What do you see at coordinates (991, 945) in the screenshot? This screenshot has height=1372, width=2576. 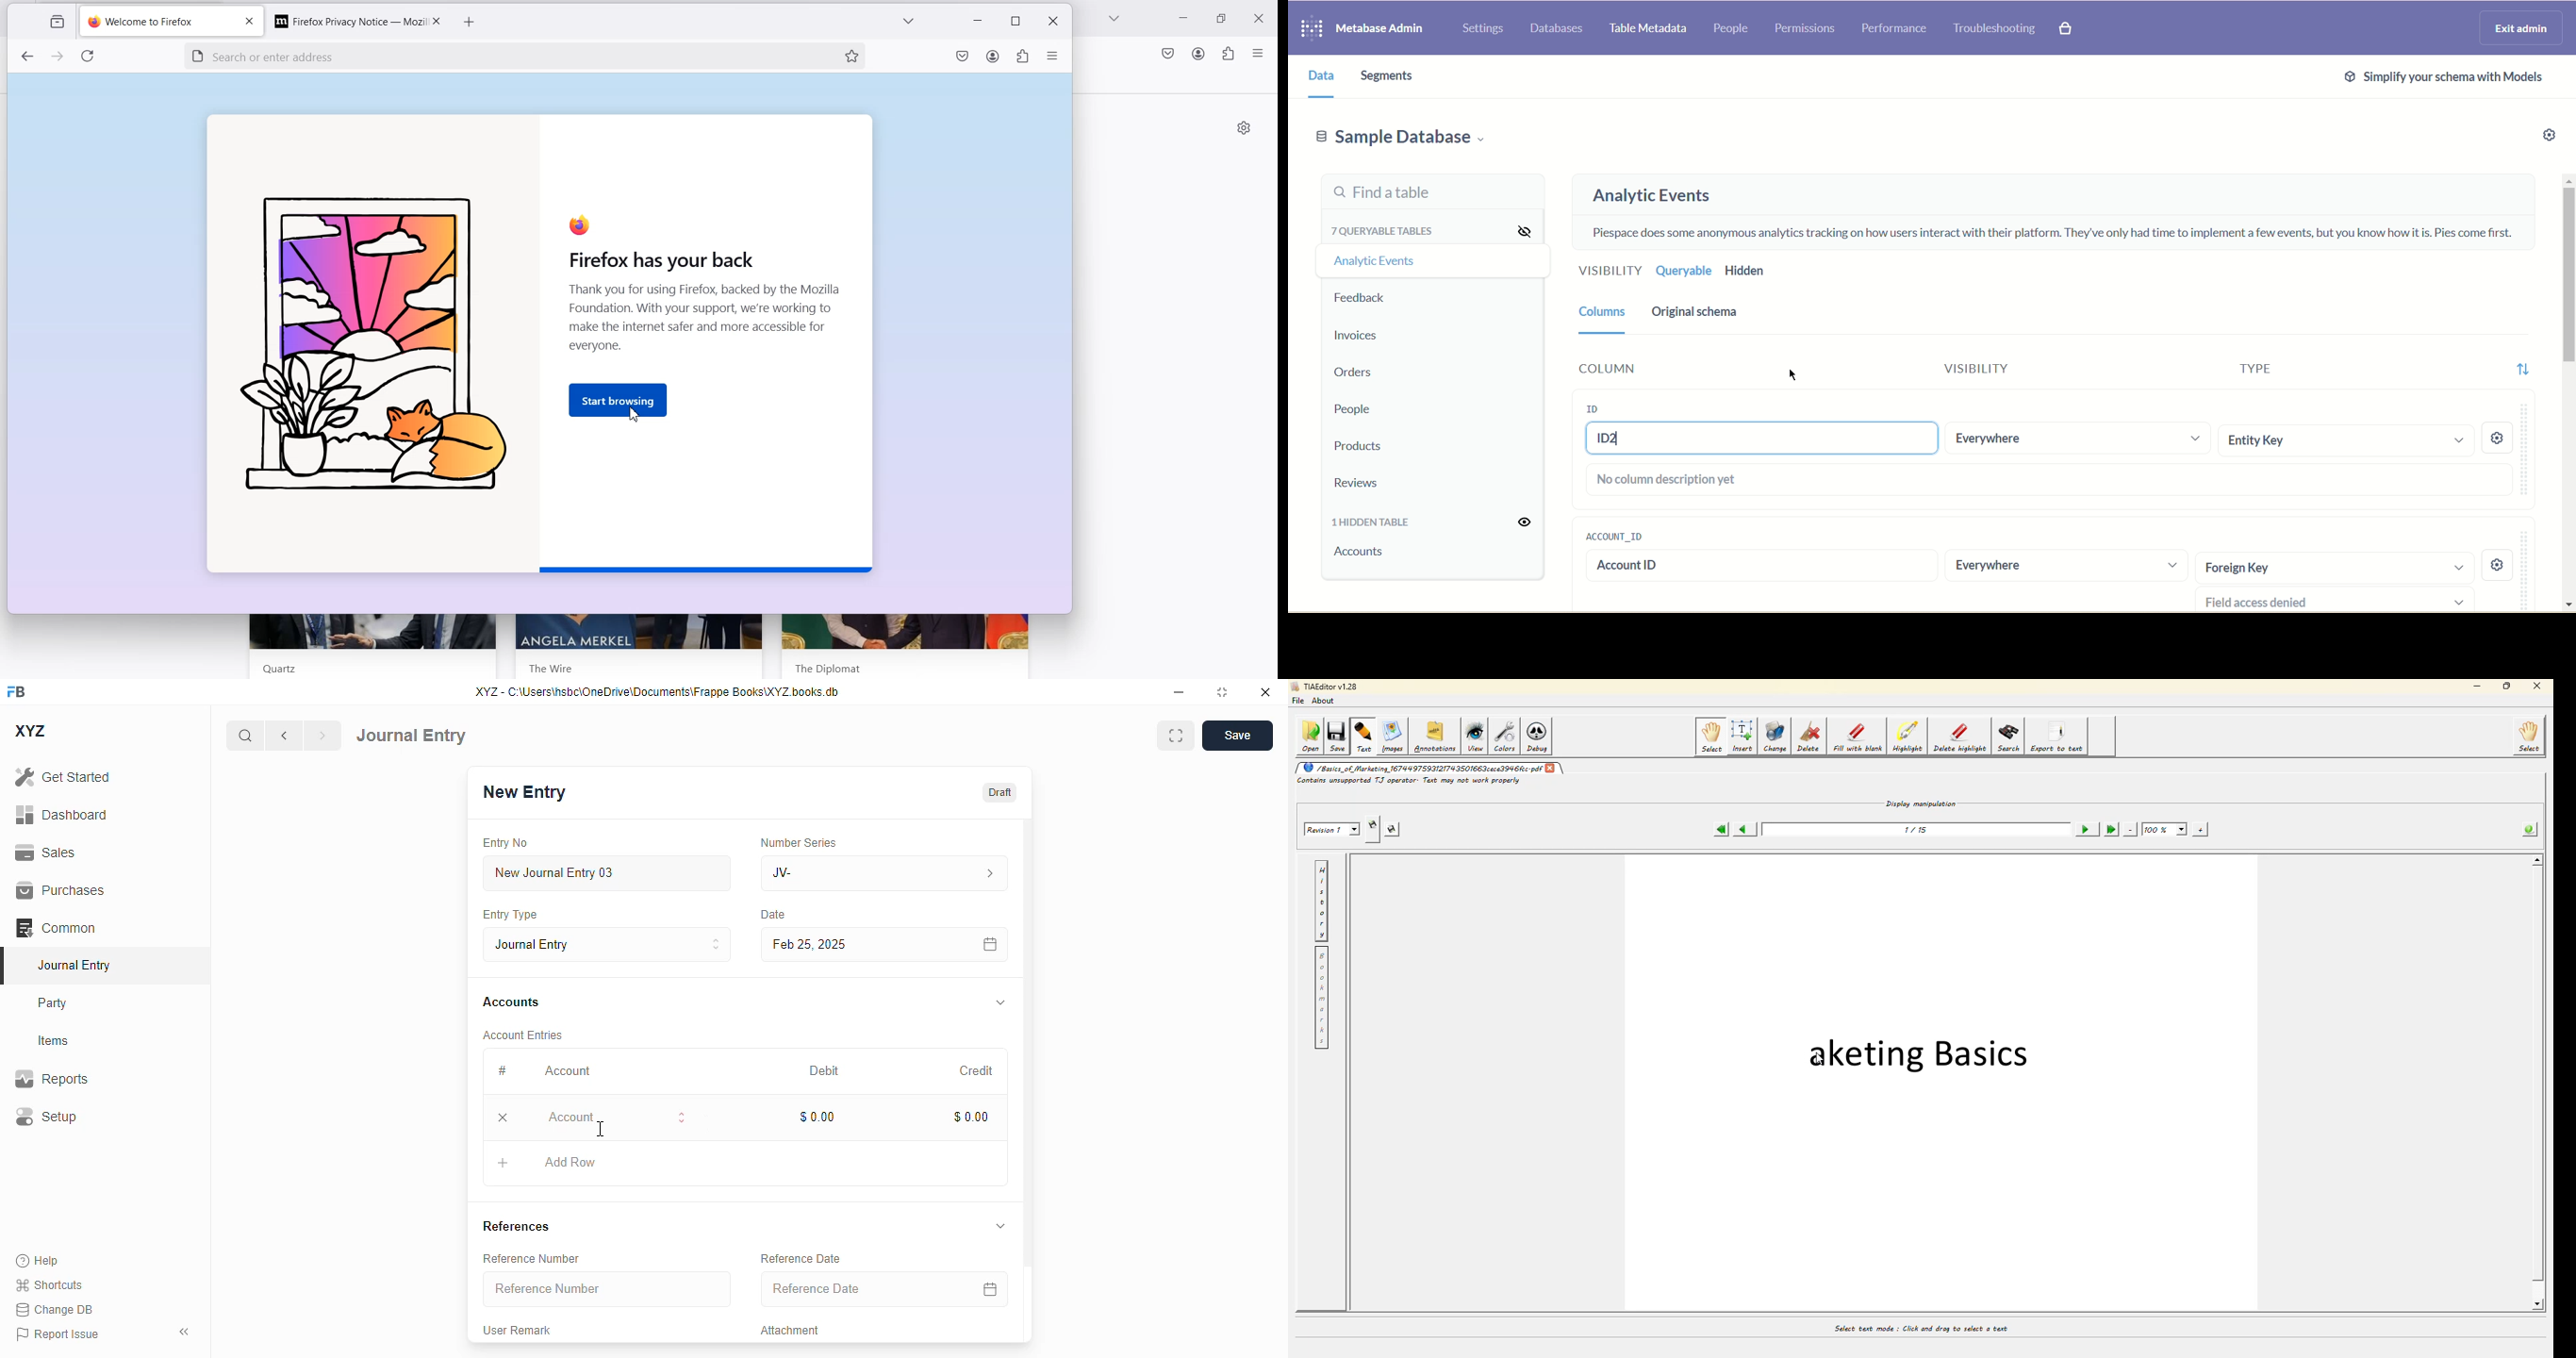 I see `calendar icon` at bounding box center [991, 945].